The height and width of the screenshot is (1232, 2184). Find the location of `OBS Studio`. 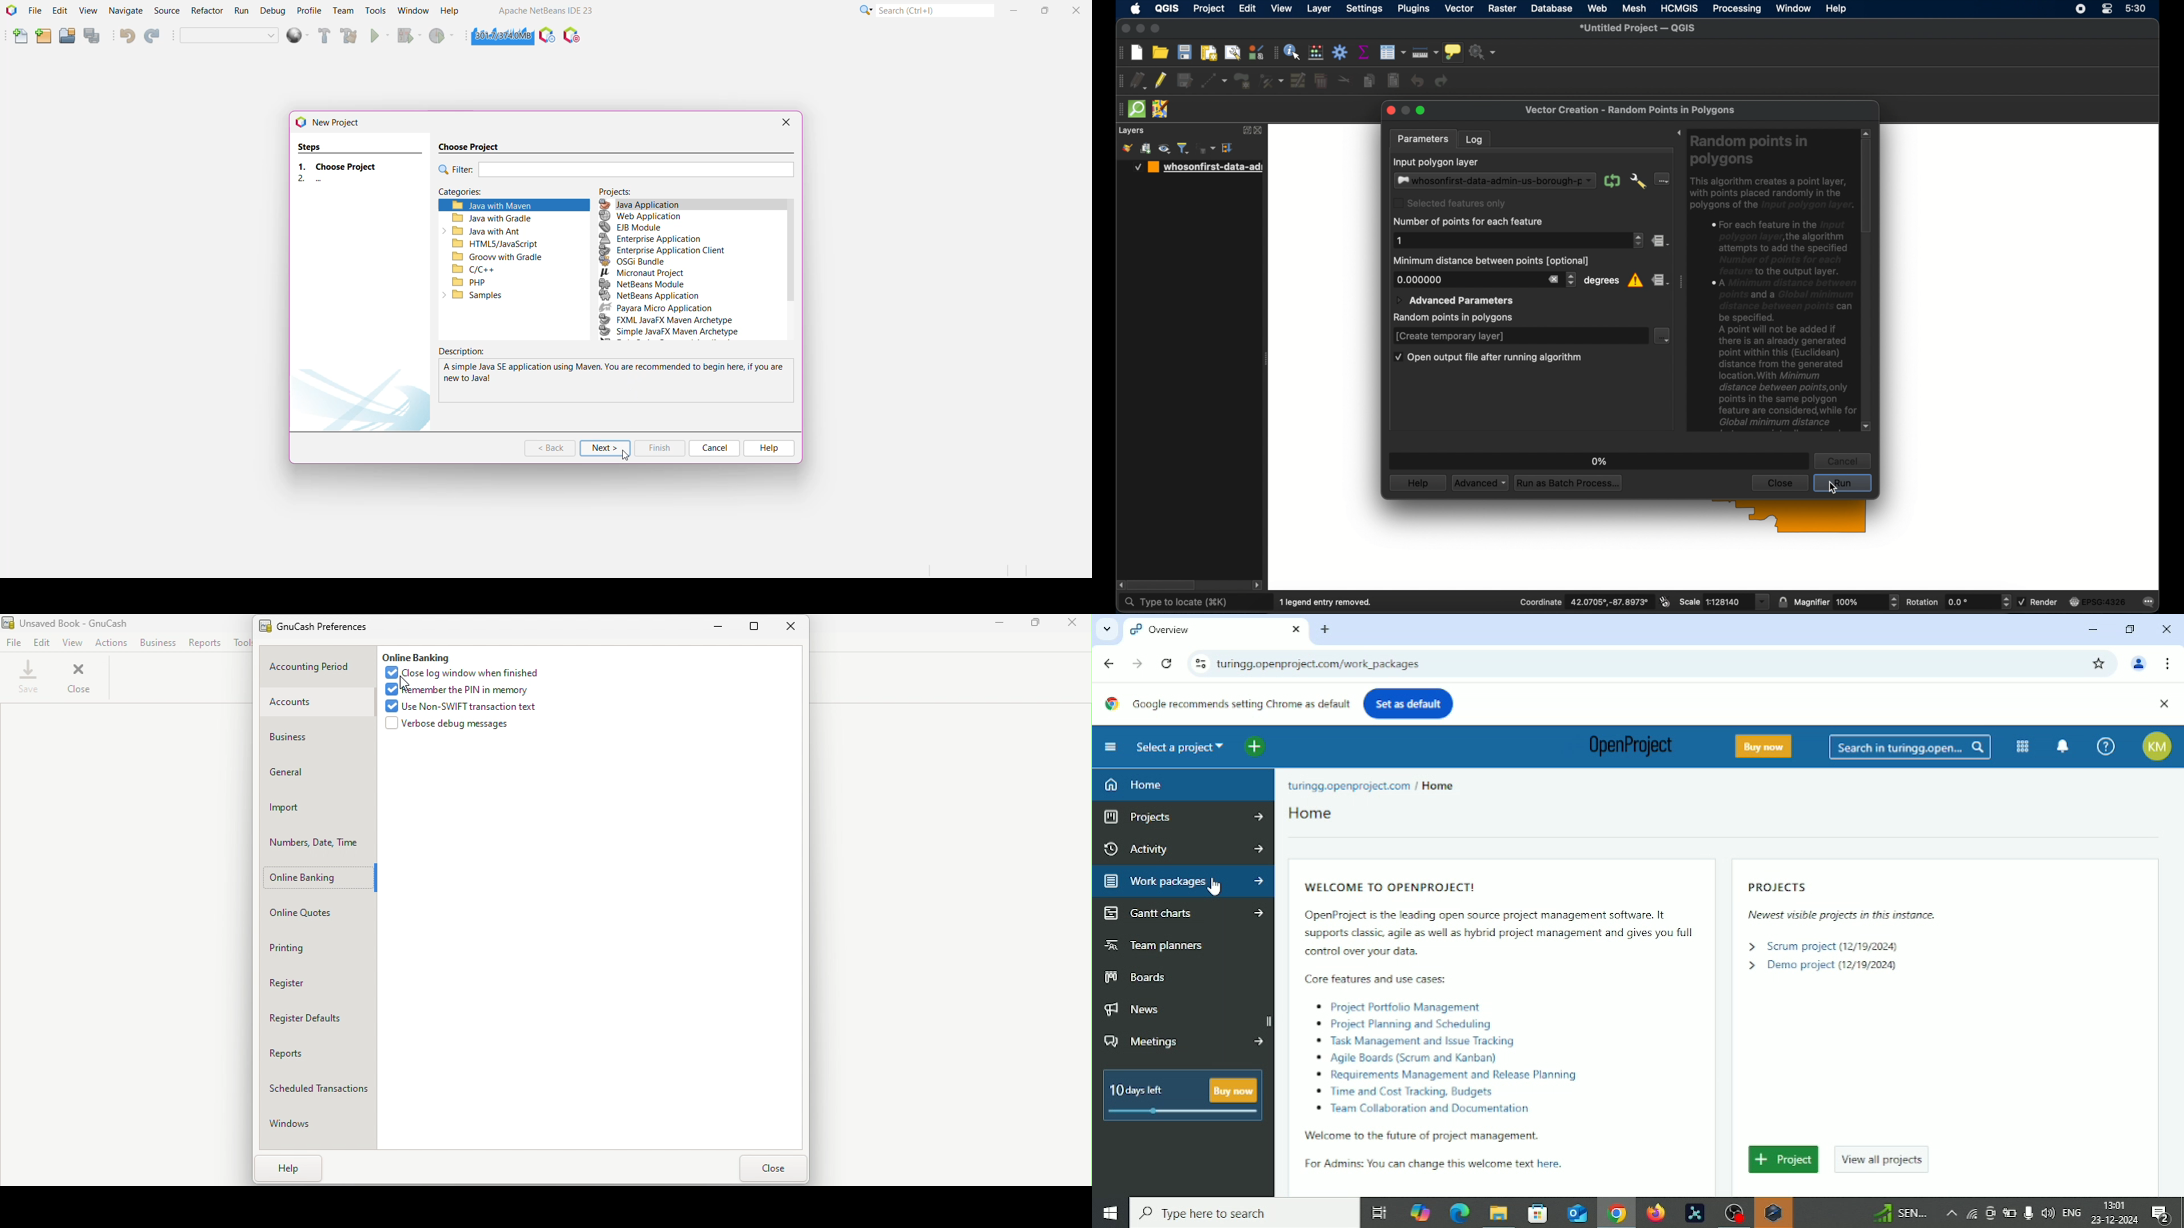

OBS Studio is located at coordinates (1732, 1213).